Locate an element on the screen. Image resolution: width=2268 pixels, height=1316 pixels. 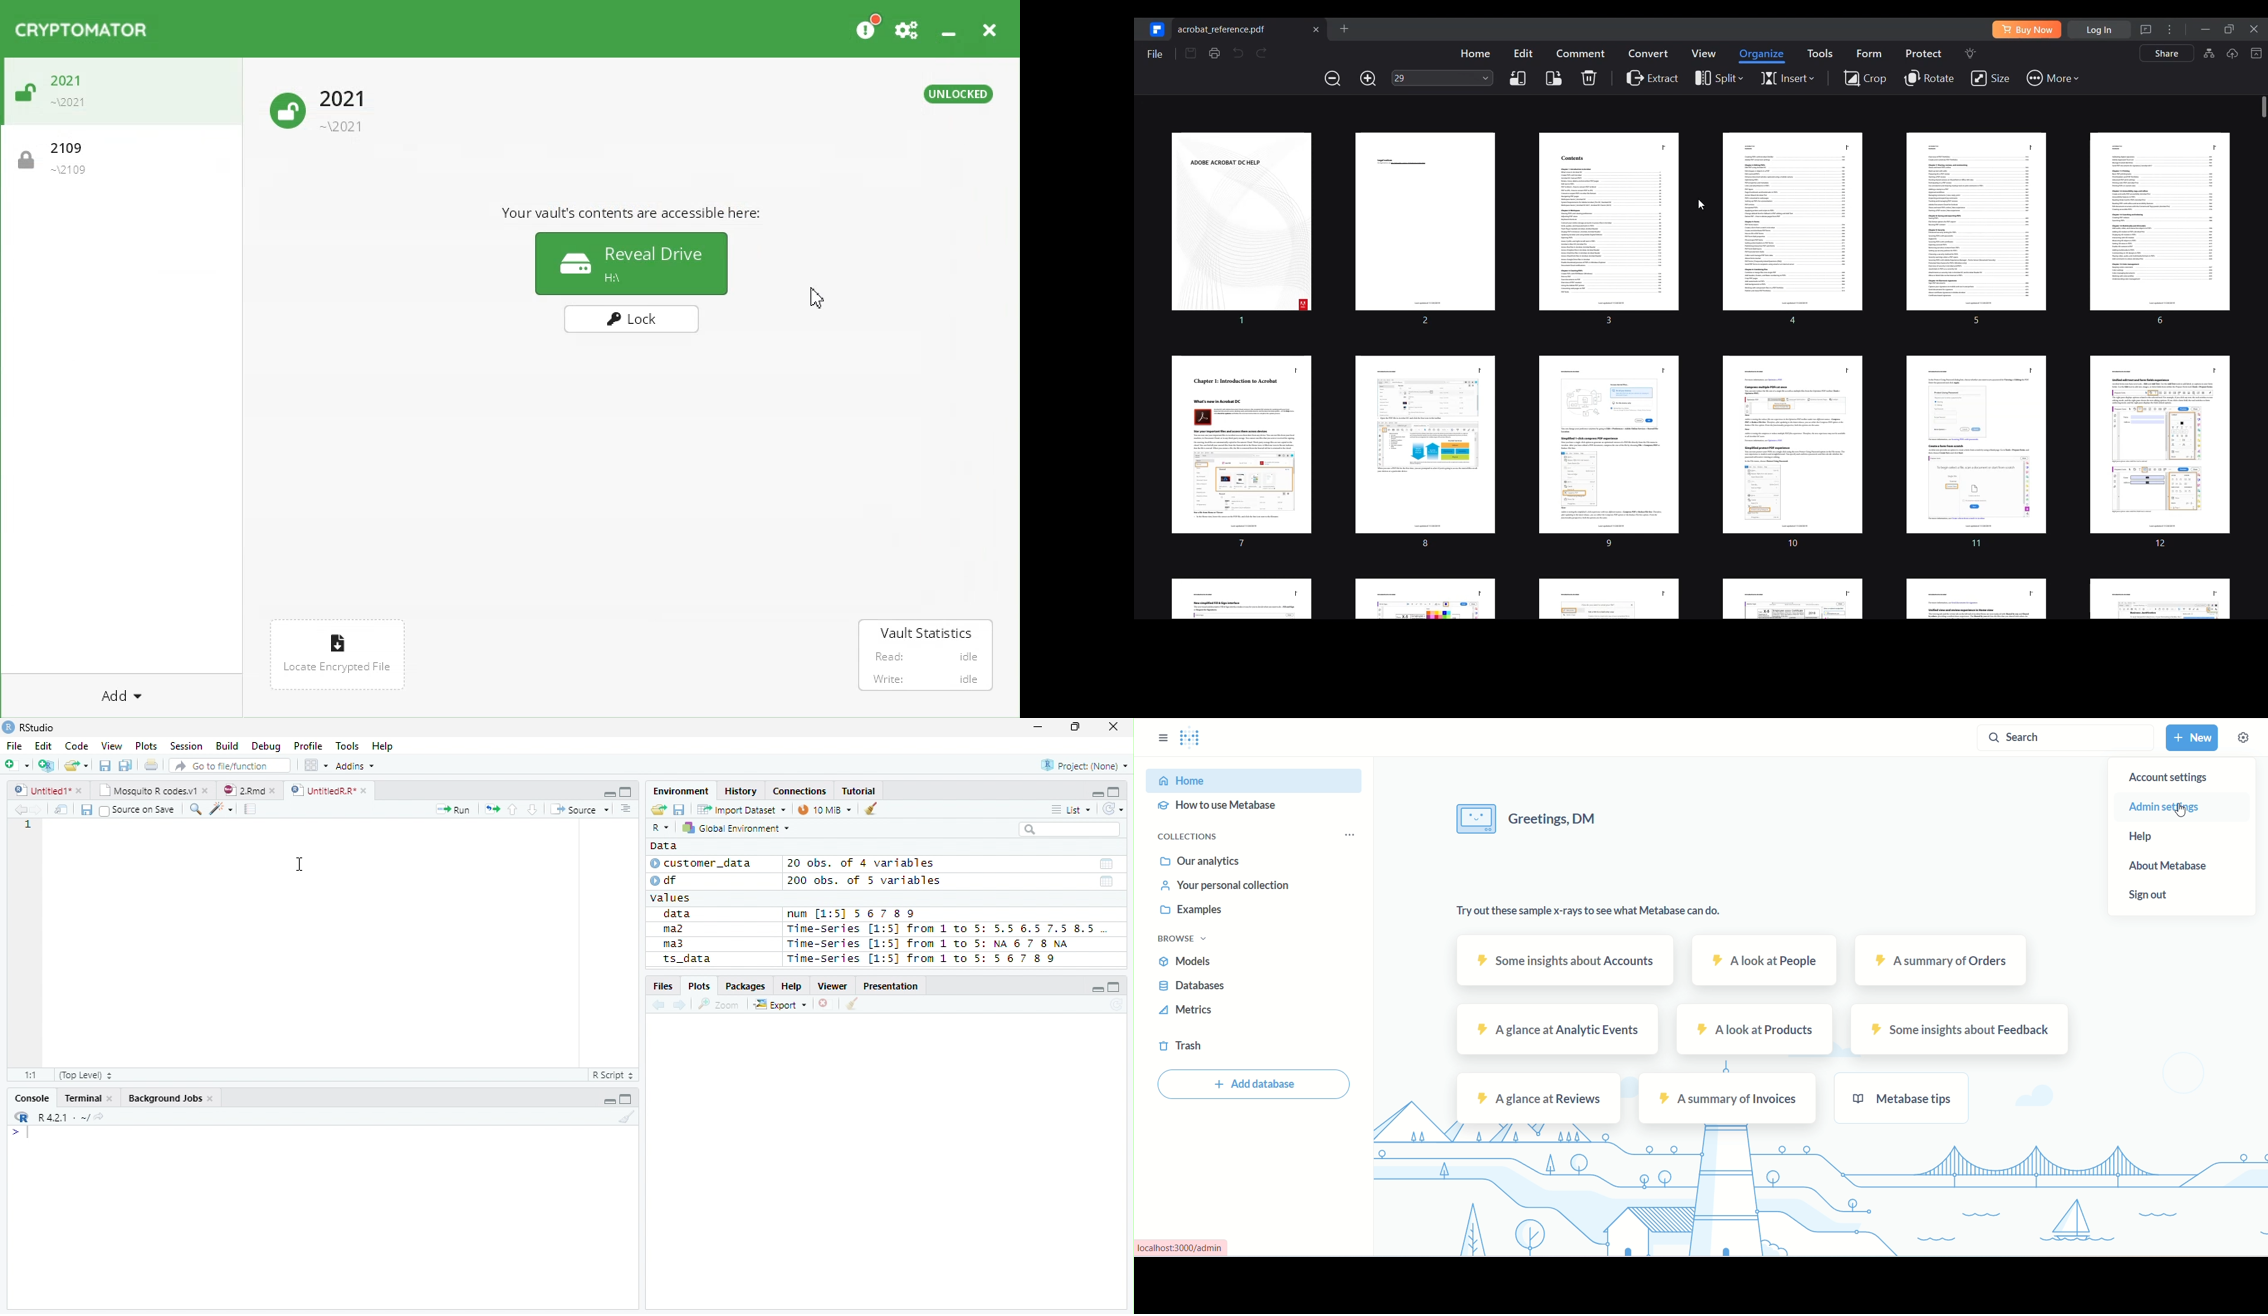
metabase tips is located at coordinates (1905, 1099).